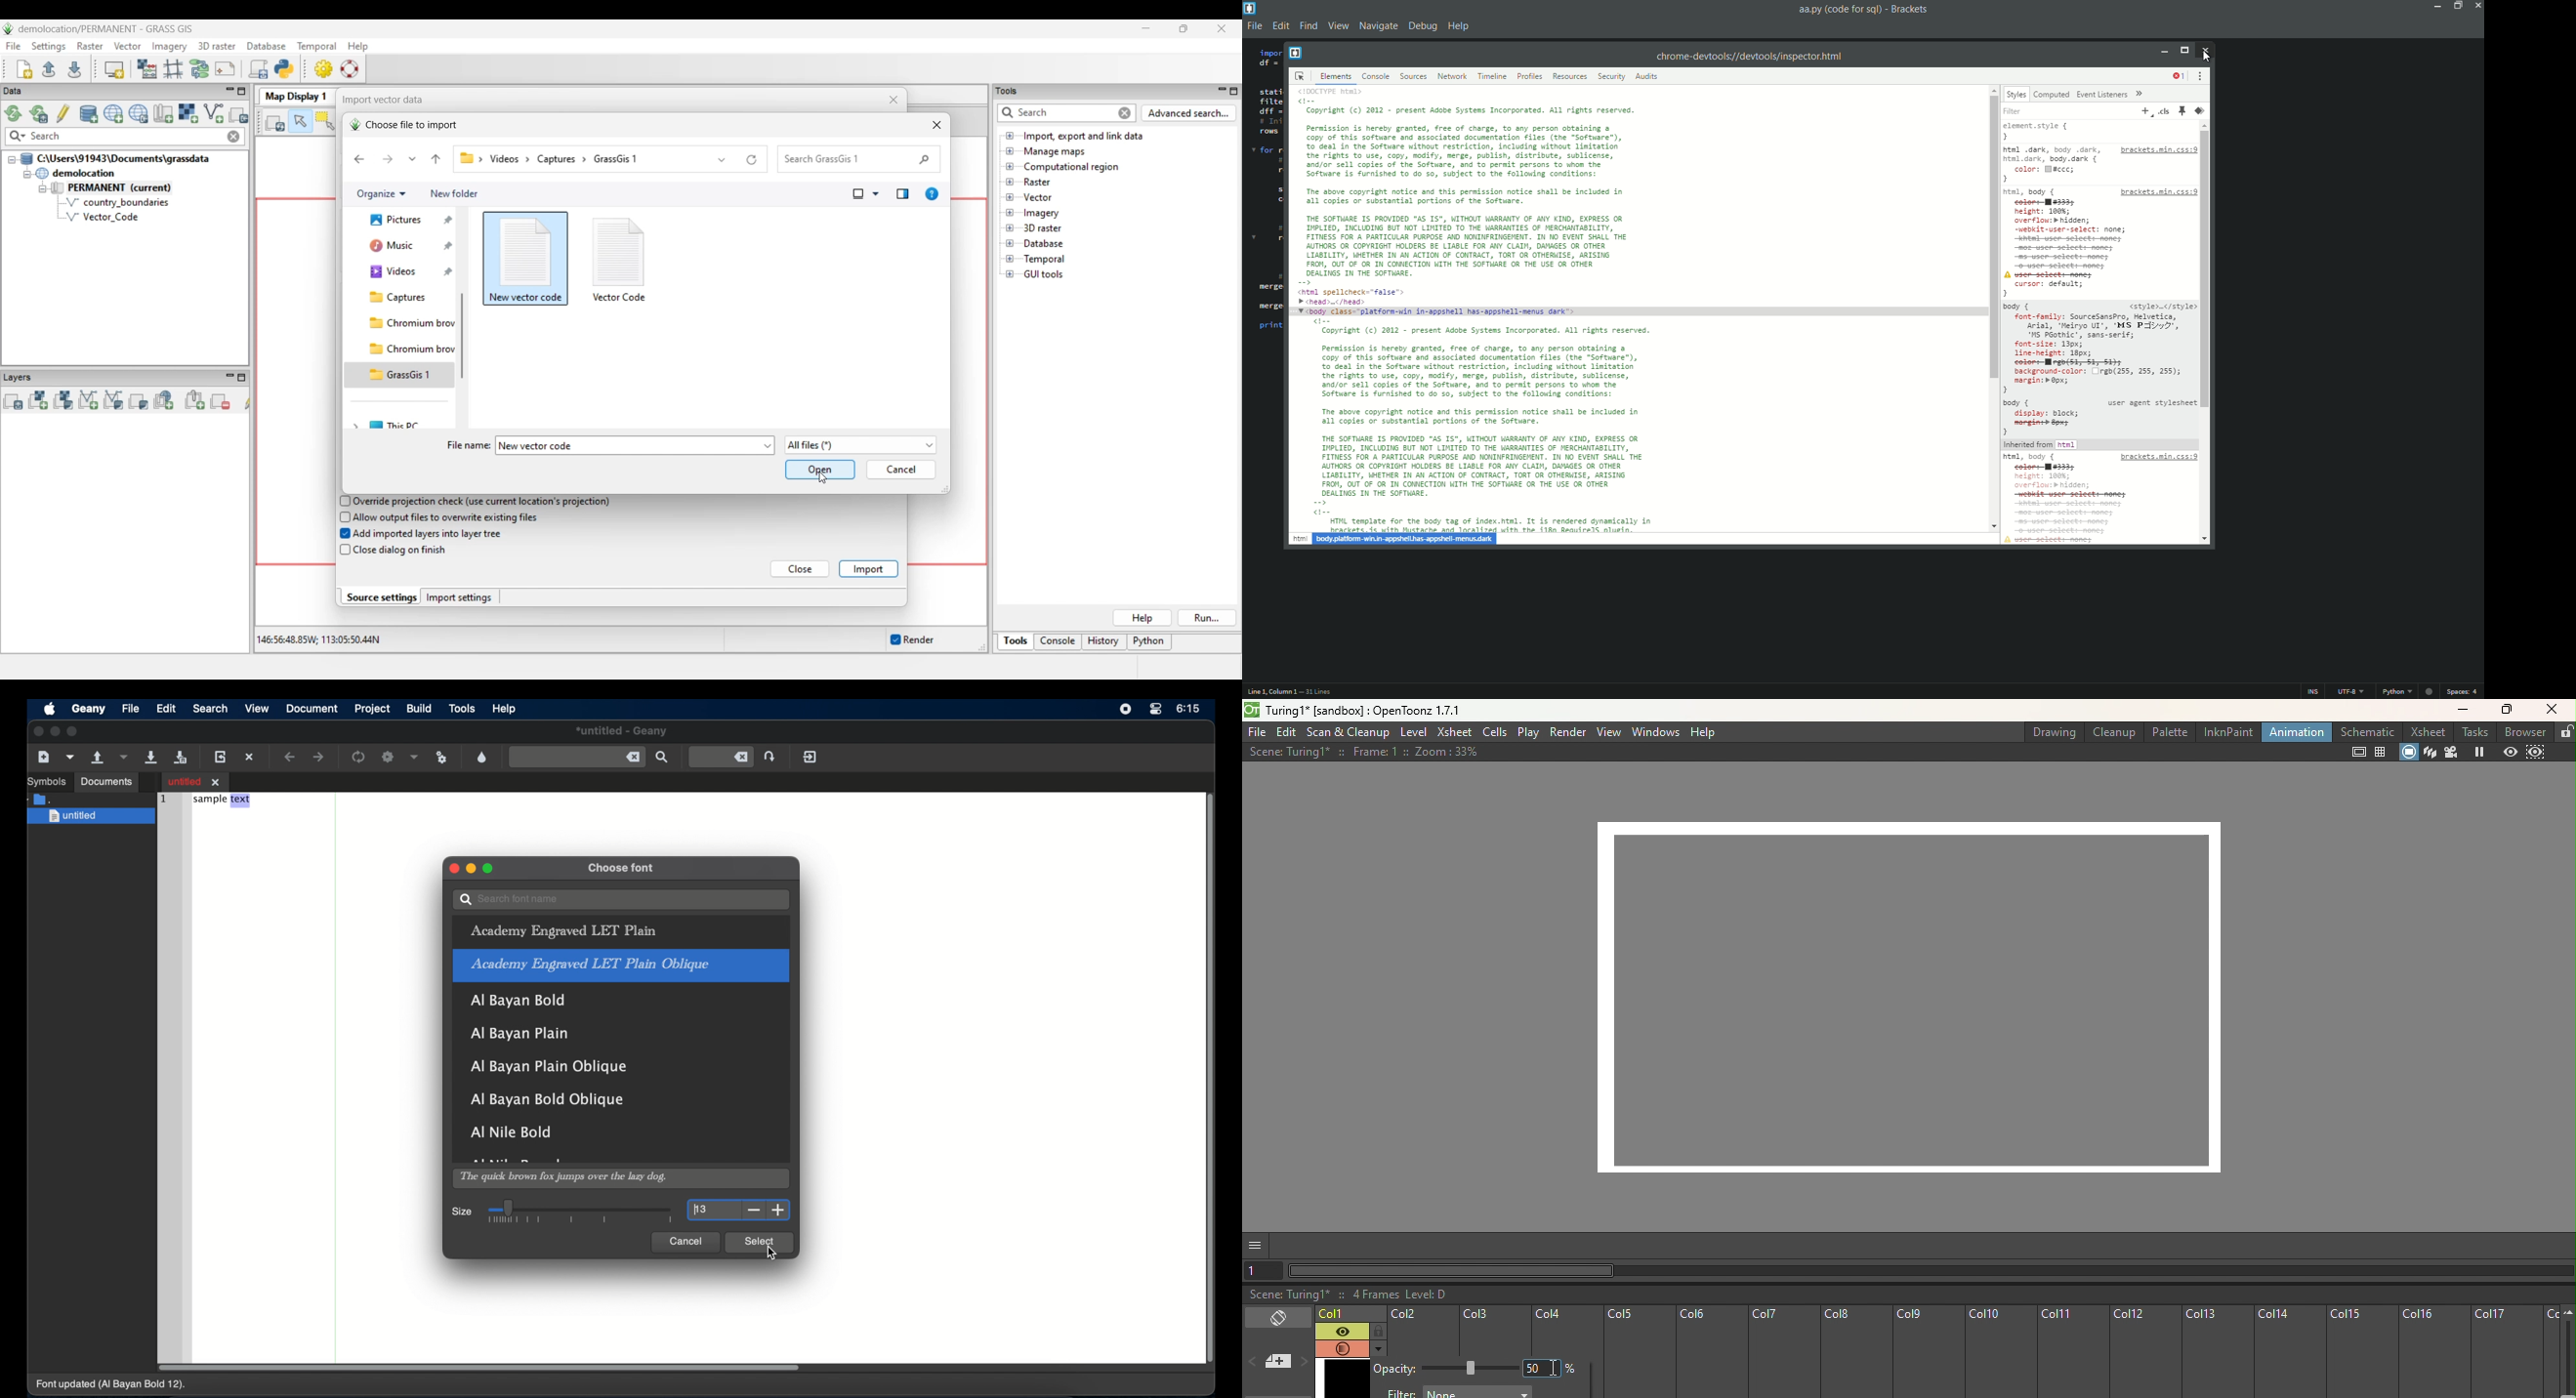 The image size is (2576, 1400). I want to click on html, so click(1300, 538).